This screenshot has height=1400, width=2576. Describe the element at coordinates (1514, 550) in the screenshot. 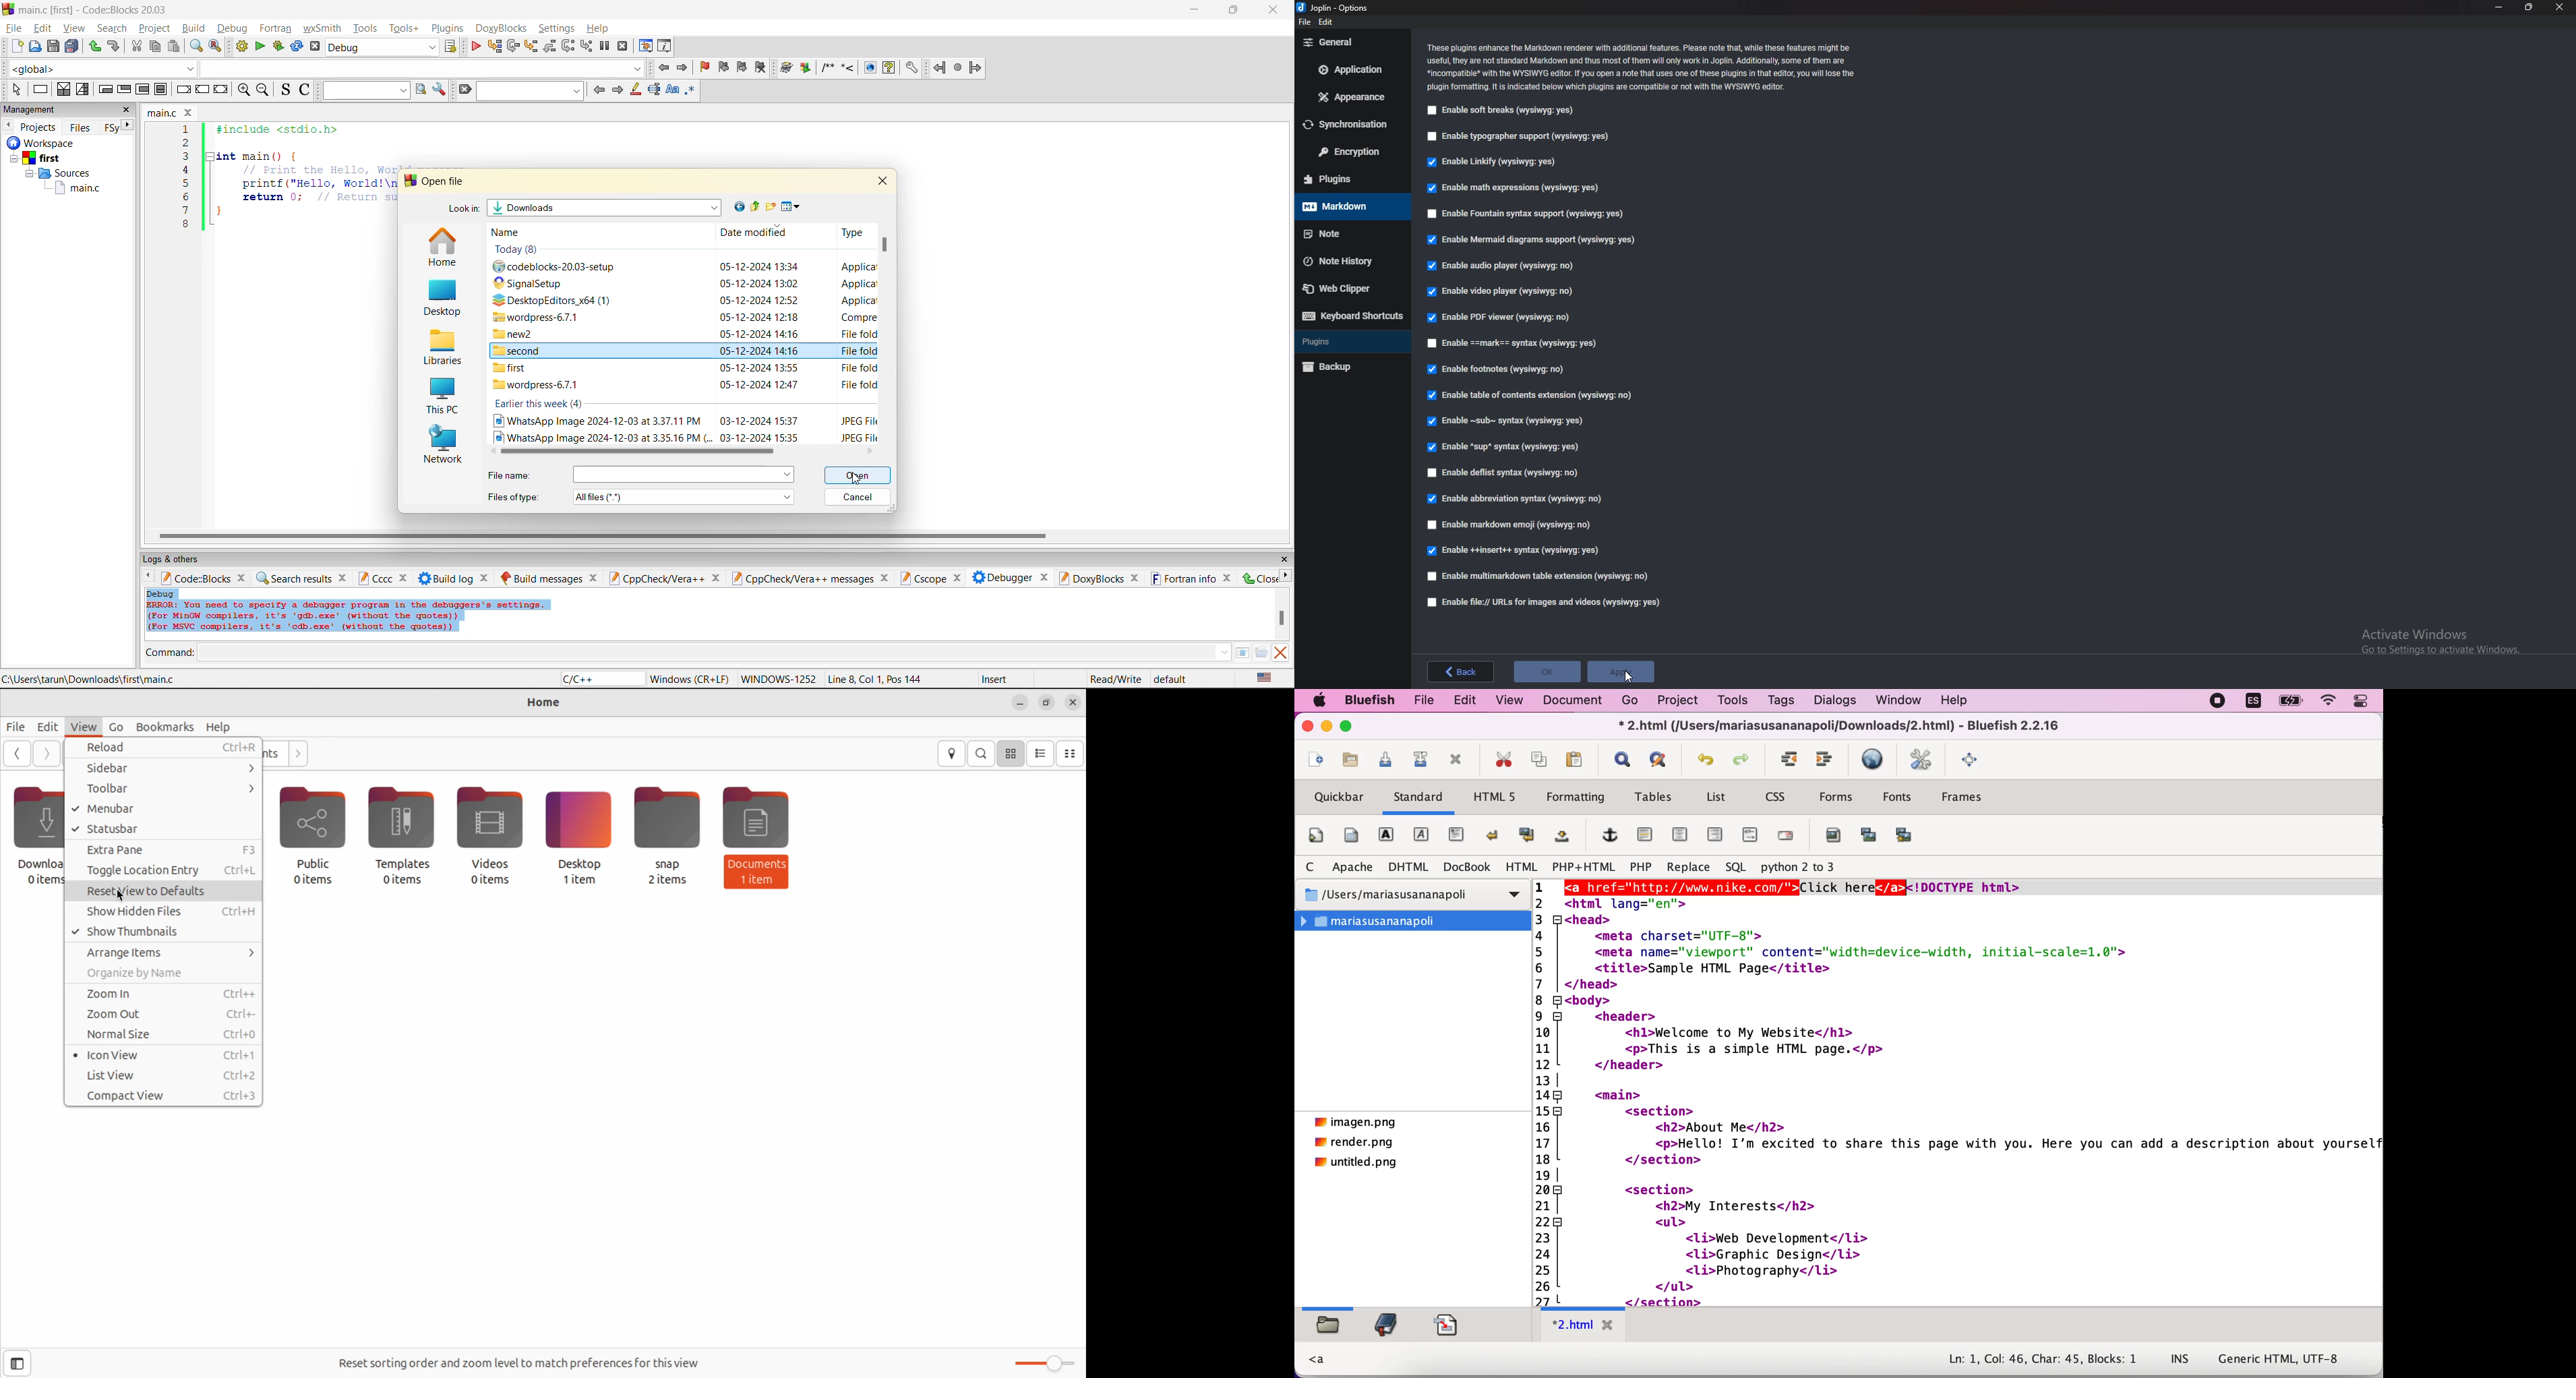

I see `enable insert syntax` at that location.